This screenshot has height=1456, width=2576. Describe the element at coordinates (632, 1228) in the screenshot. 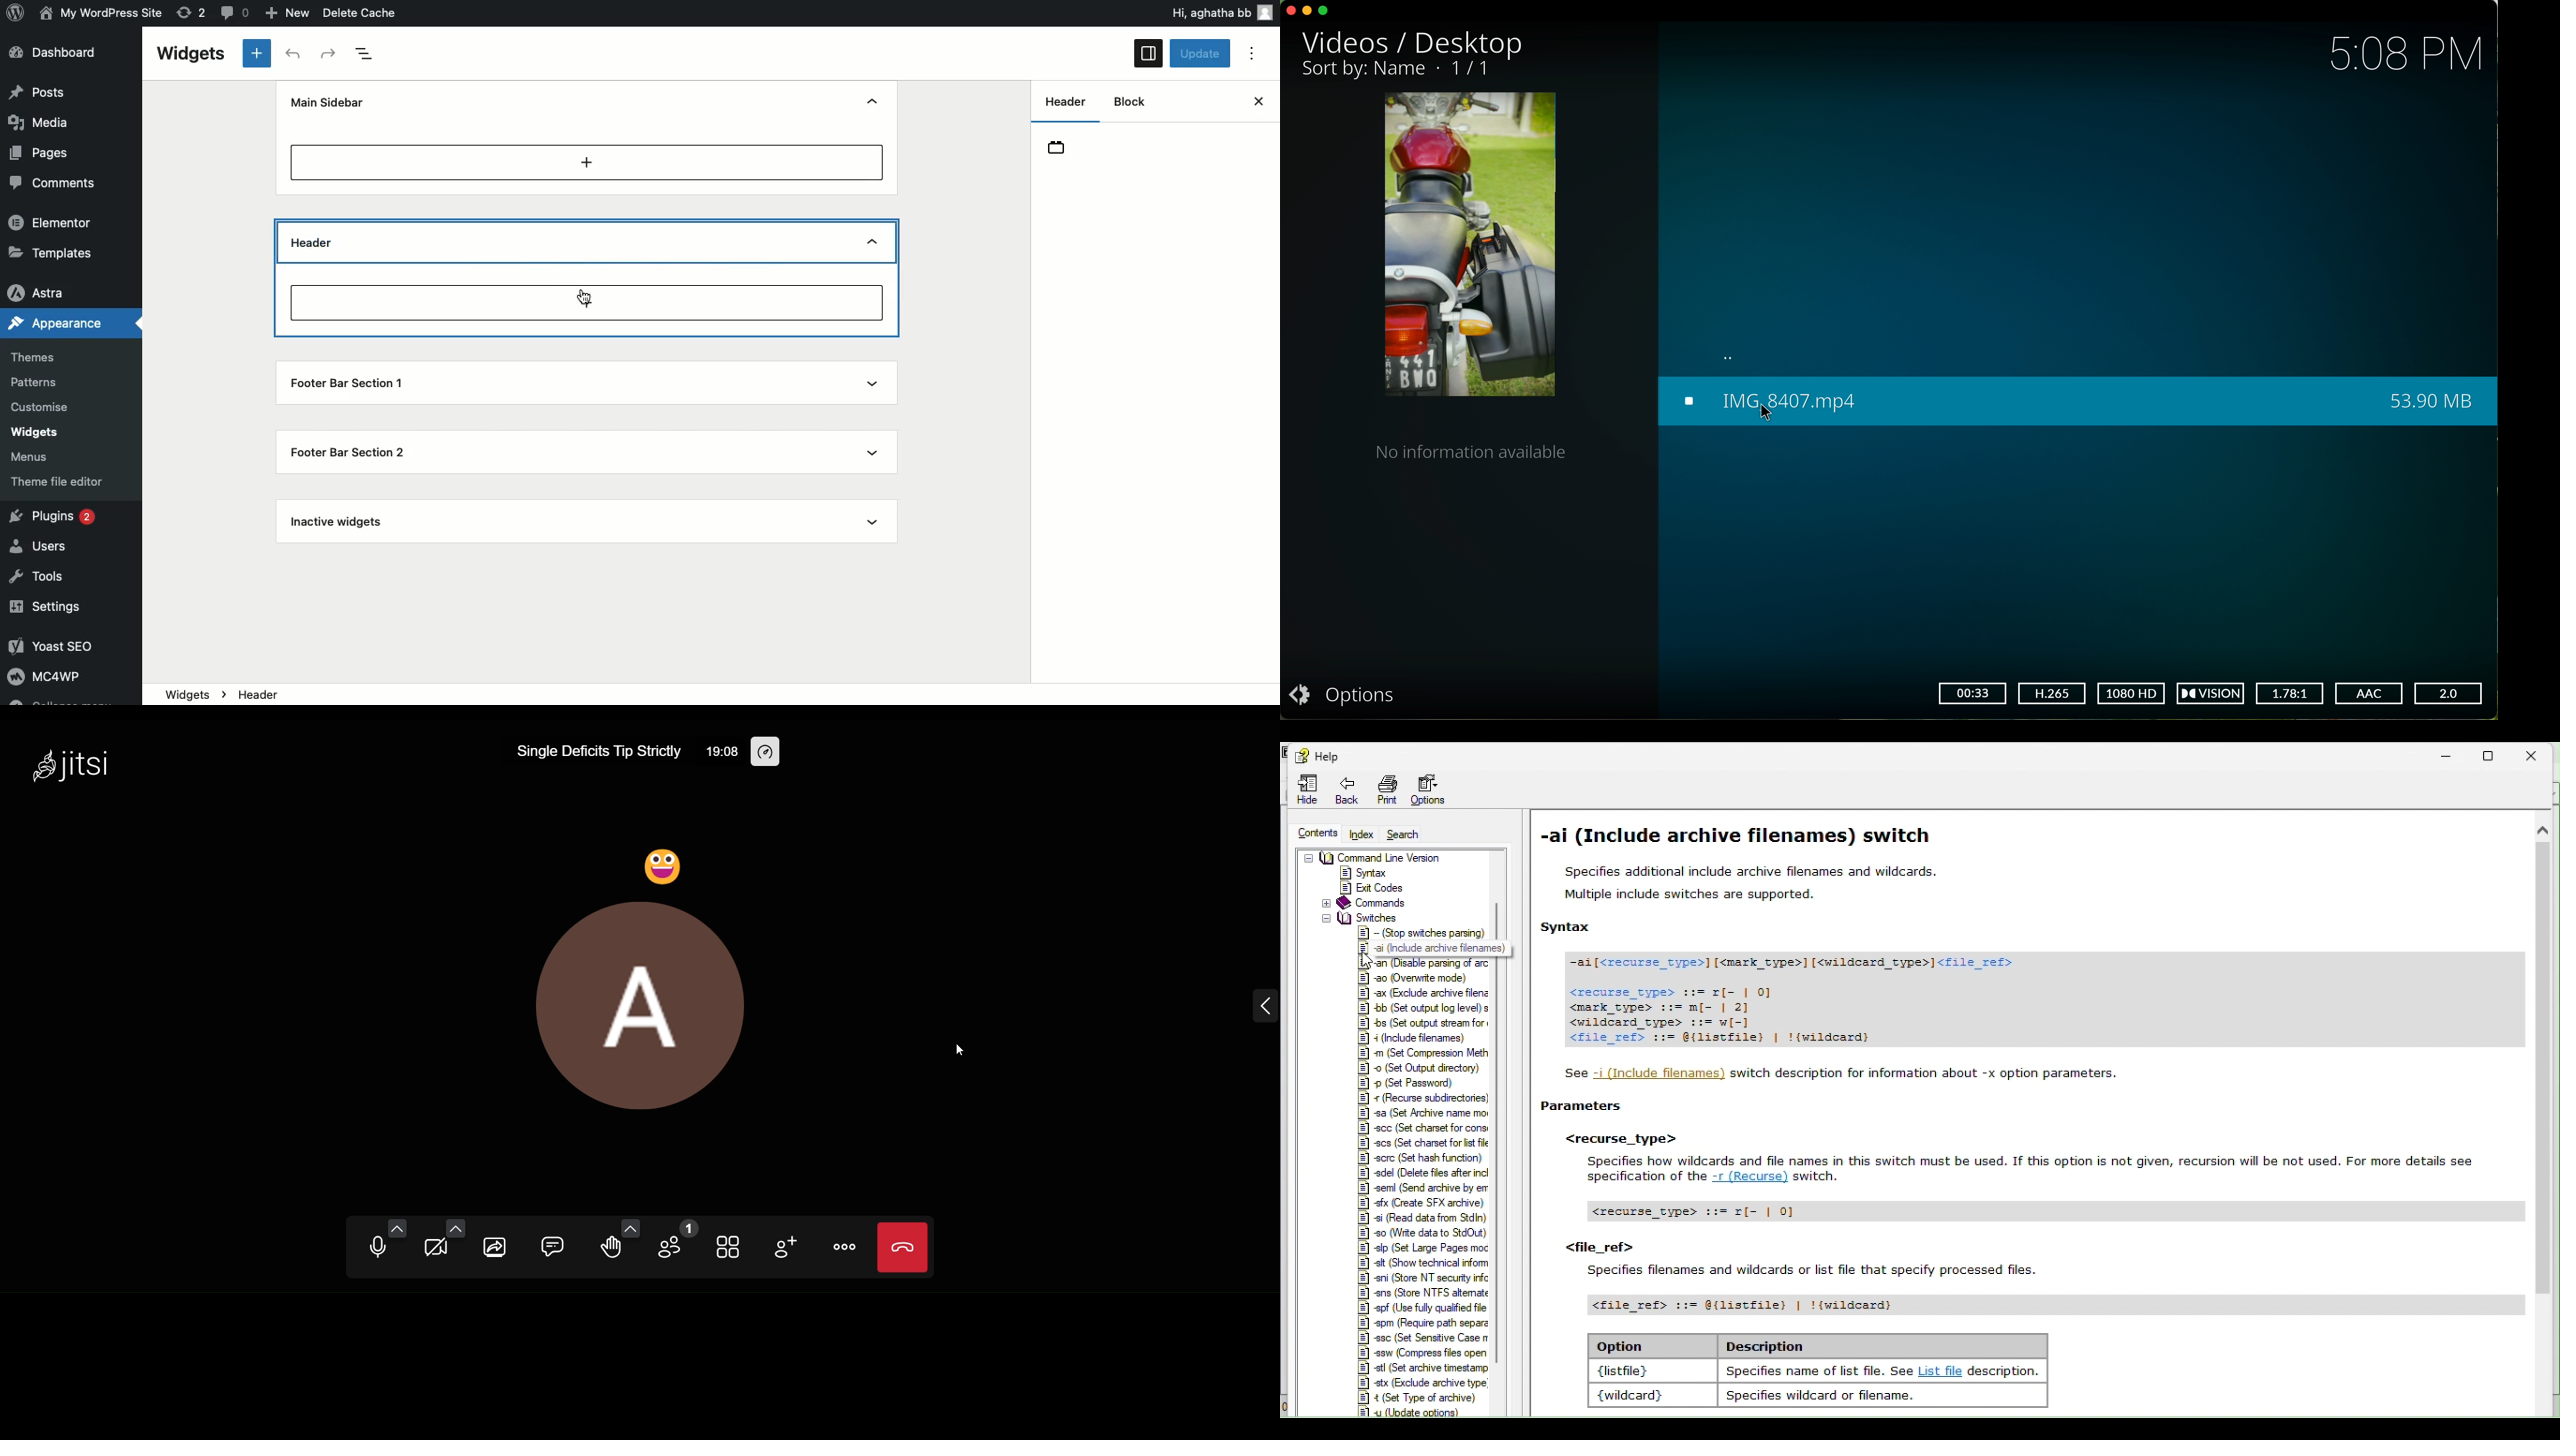

I see `more emoji option` at that location.